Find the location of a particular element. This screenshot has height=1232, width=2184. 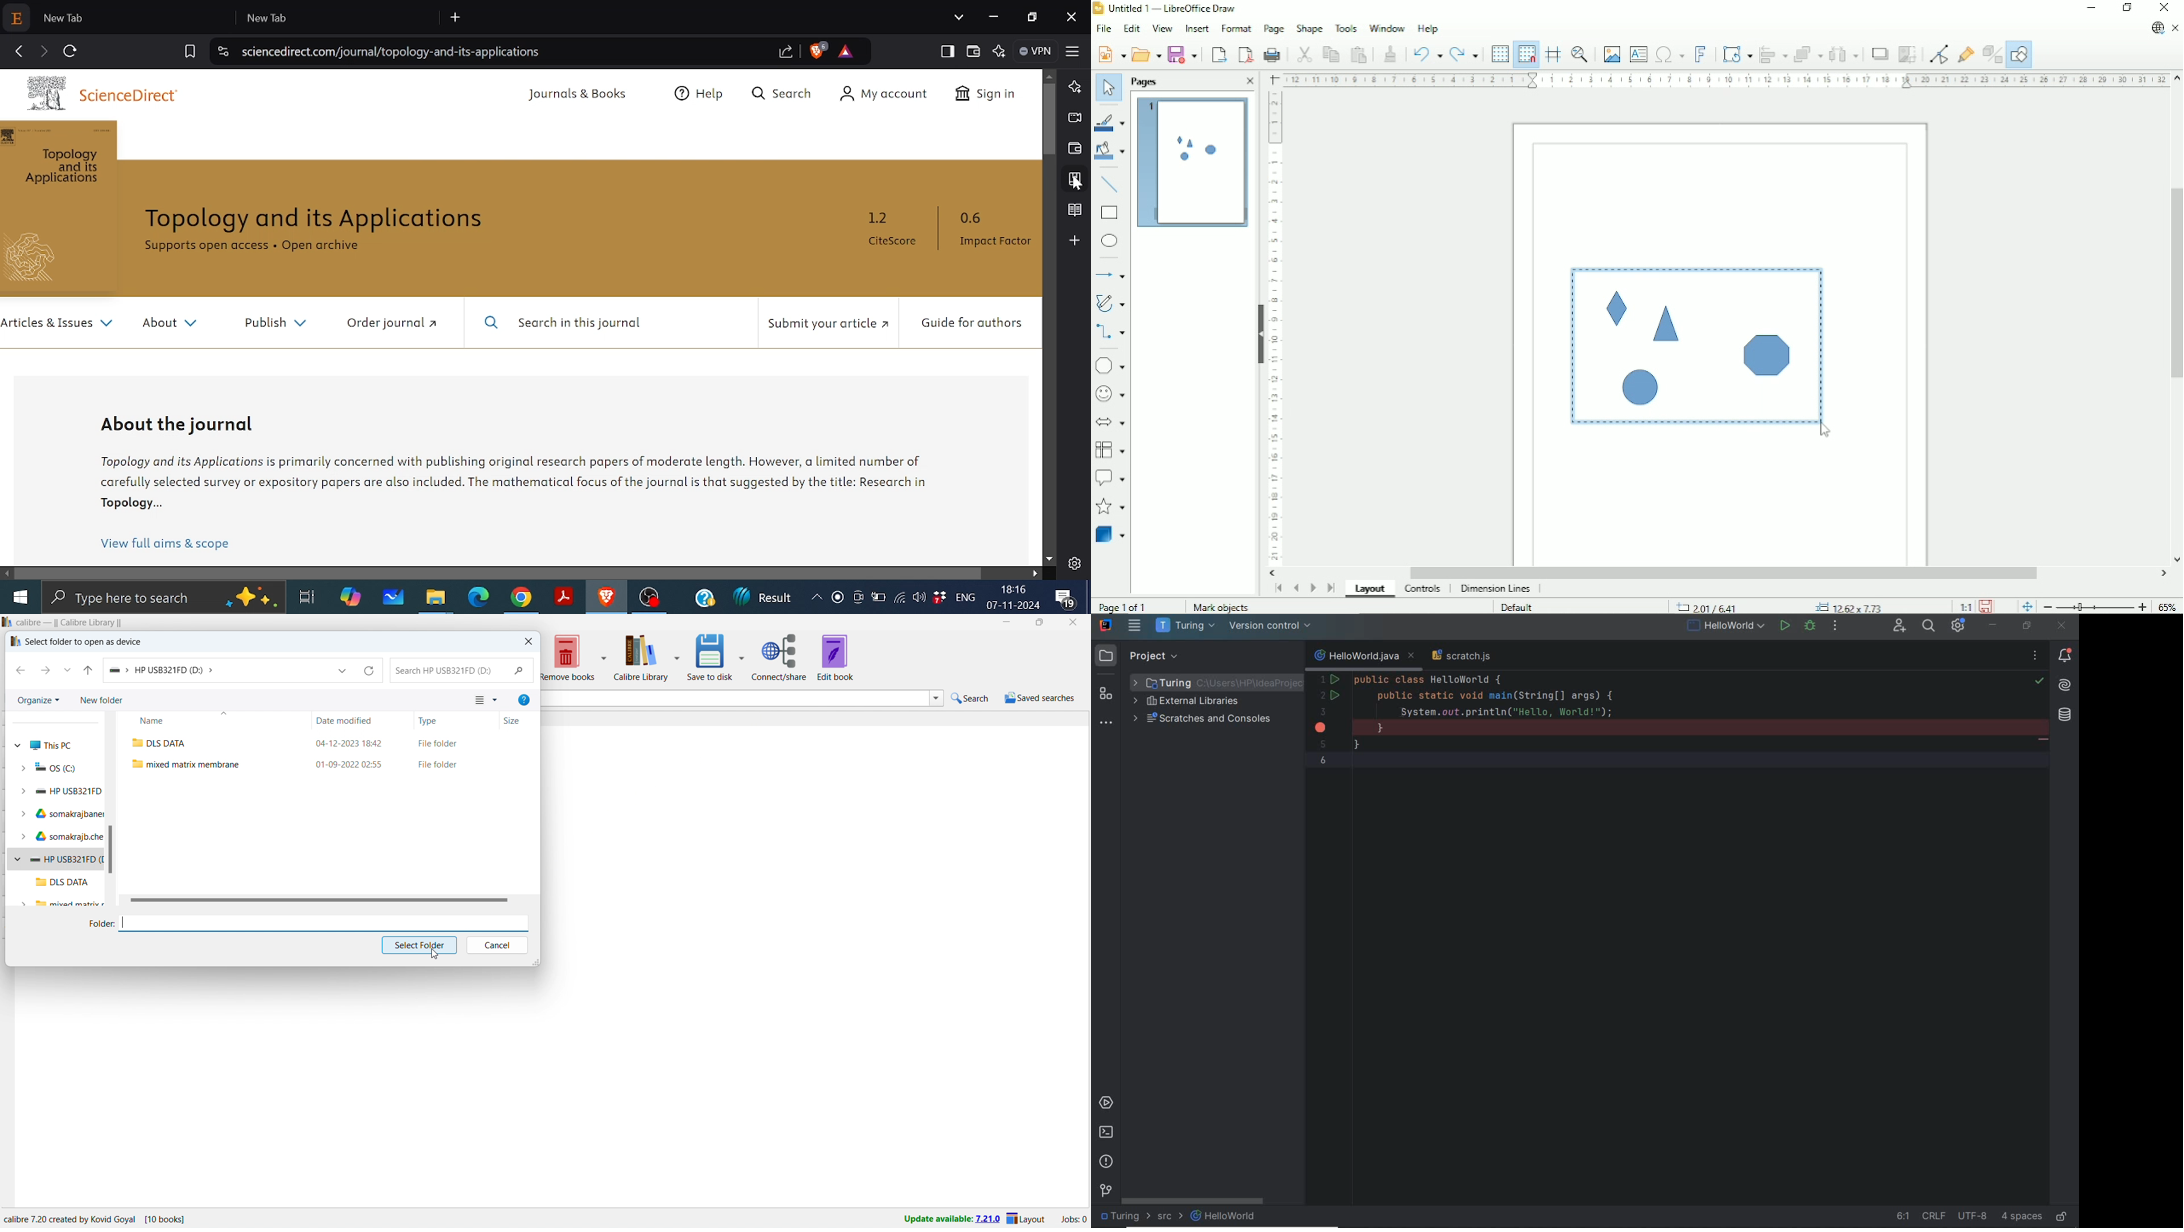

go to originating folder is located at coordinates (88, 670).